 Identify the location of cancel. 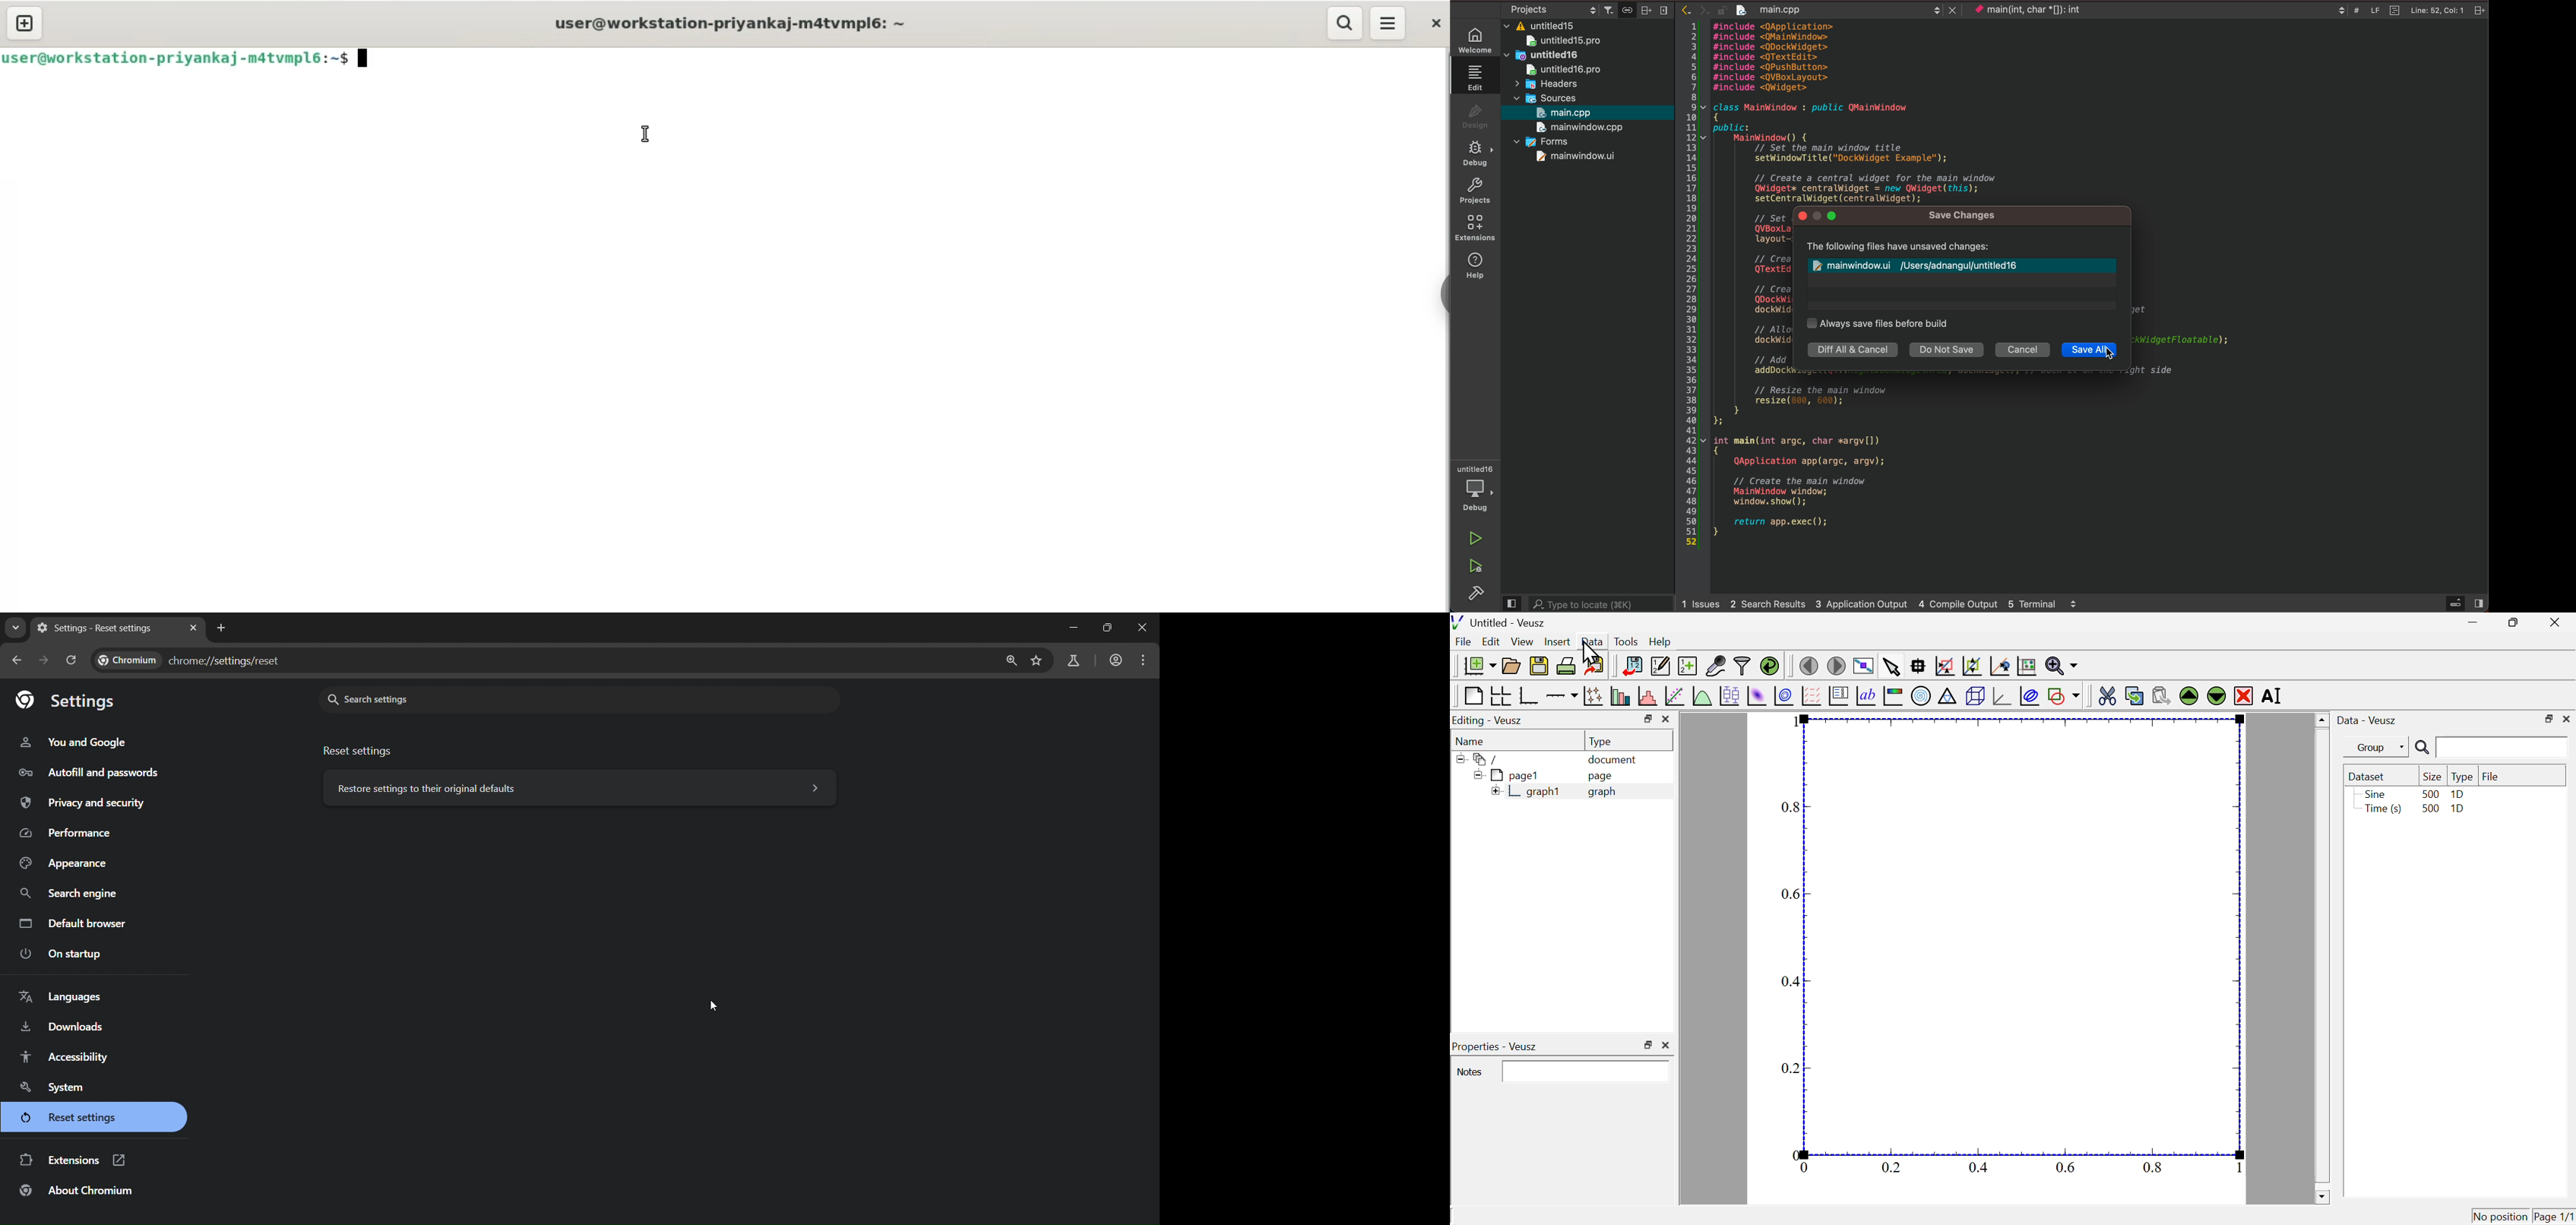
(2023, 350).